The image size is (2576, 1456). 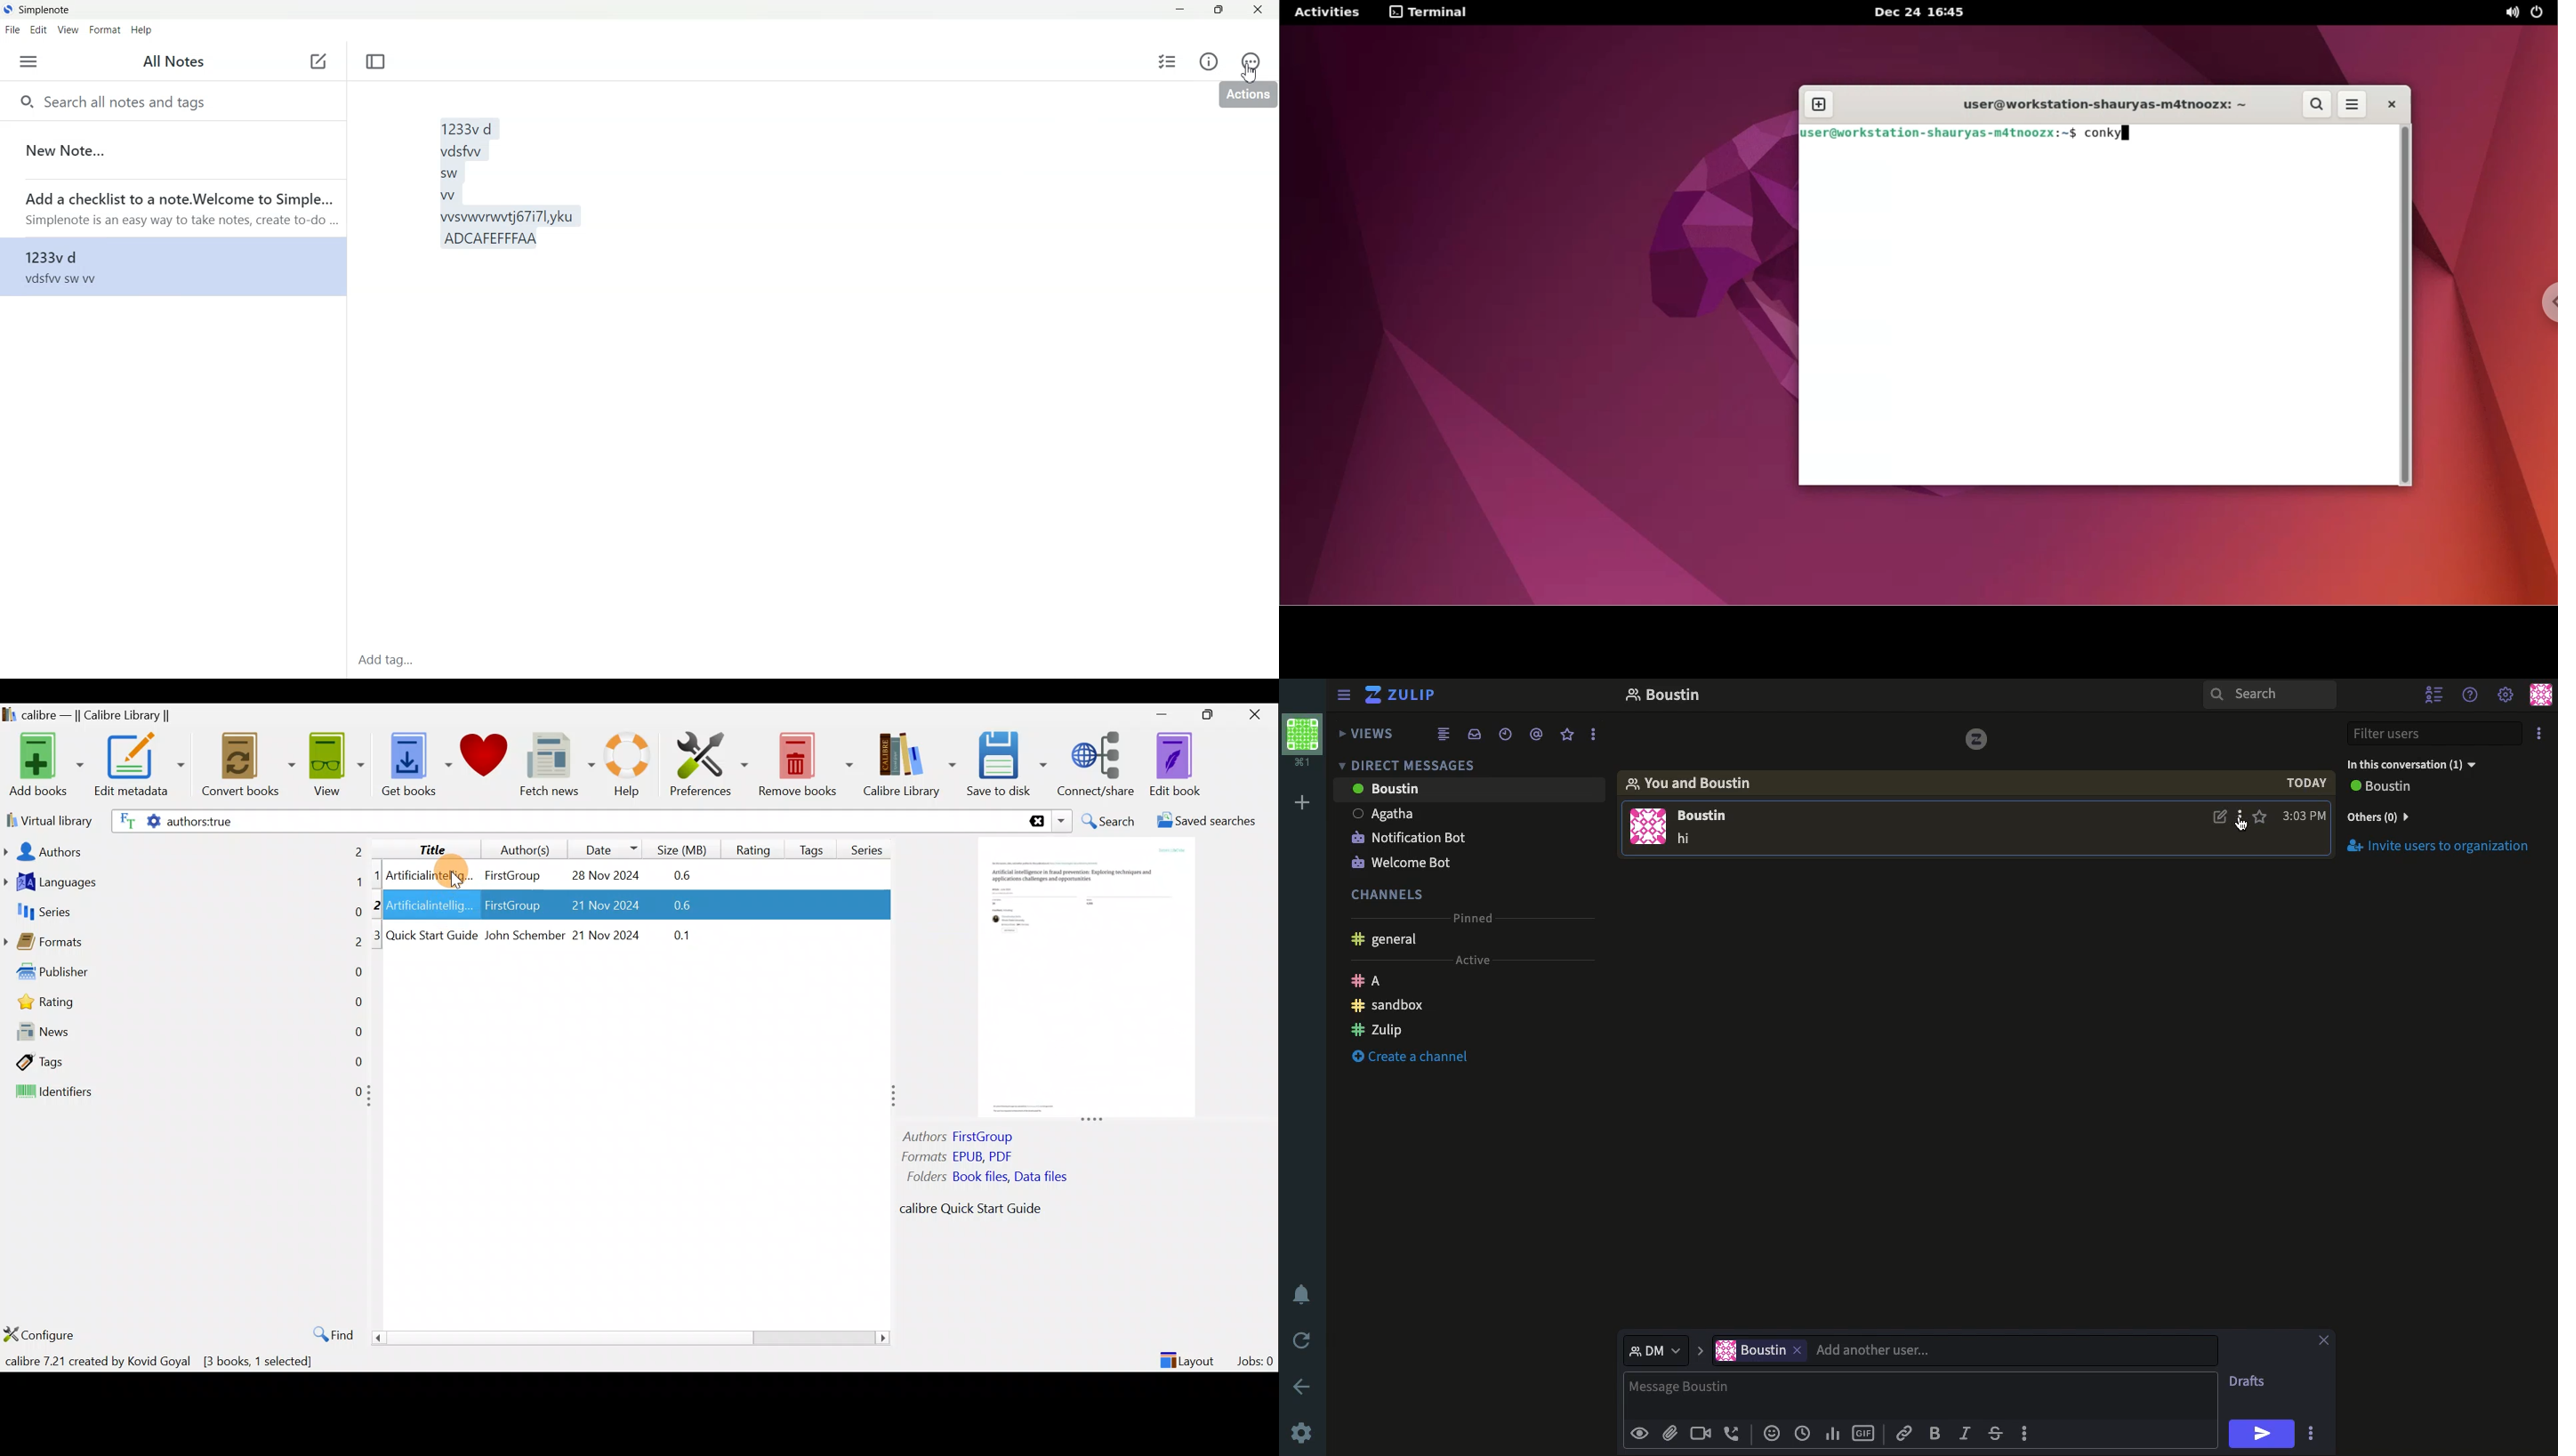 What do you see at coordinates (1963, 1349) in the screenshot?
I see `User` at bounding box center [1963, 1349].